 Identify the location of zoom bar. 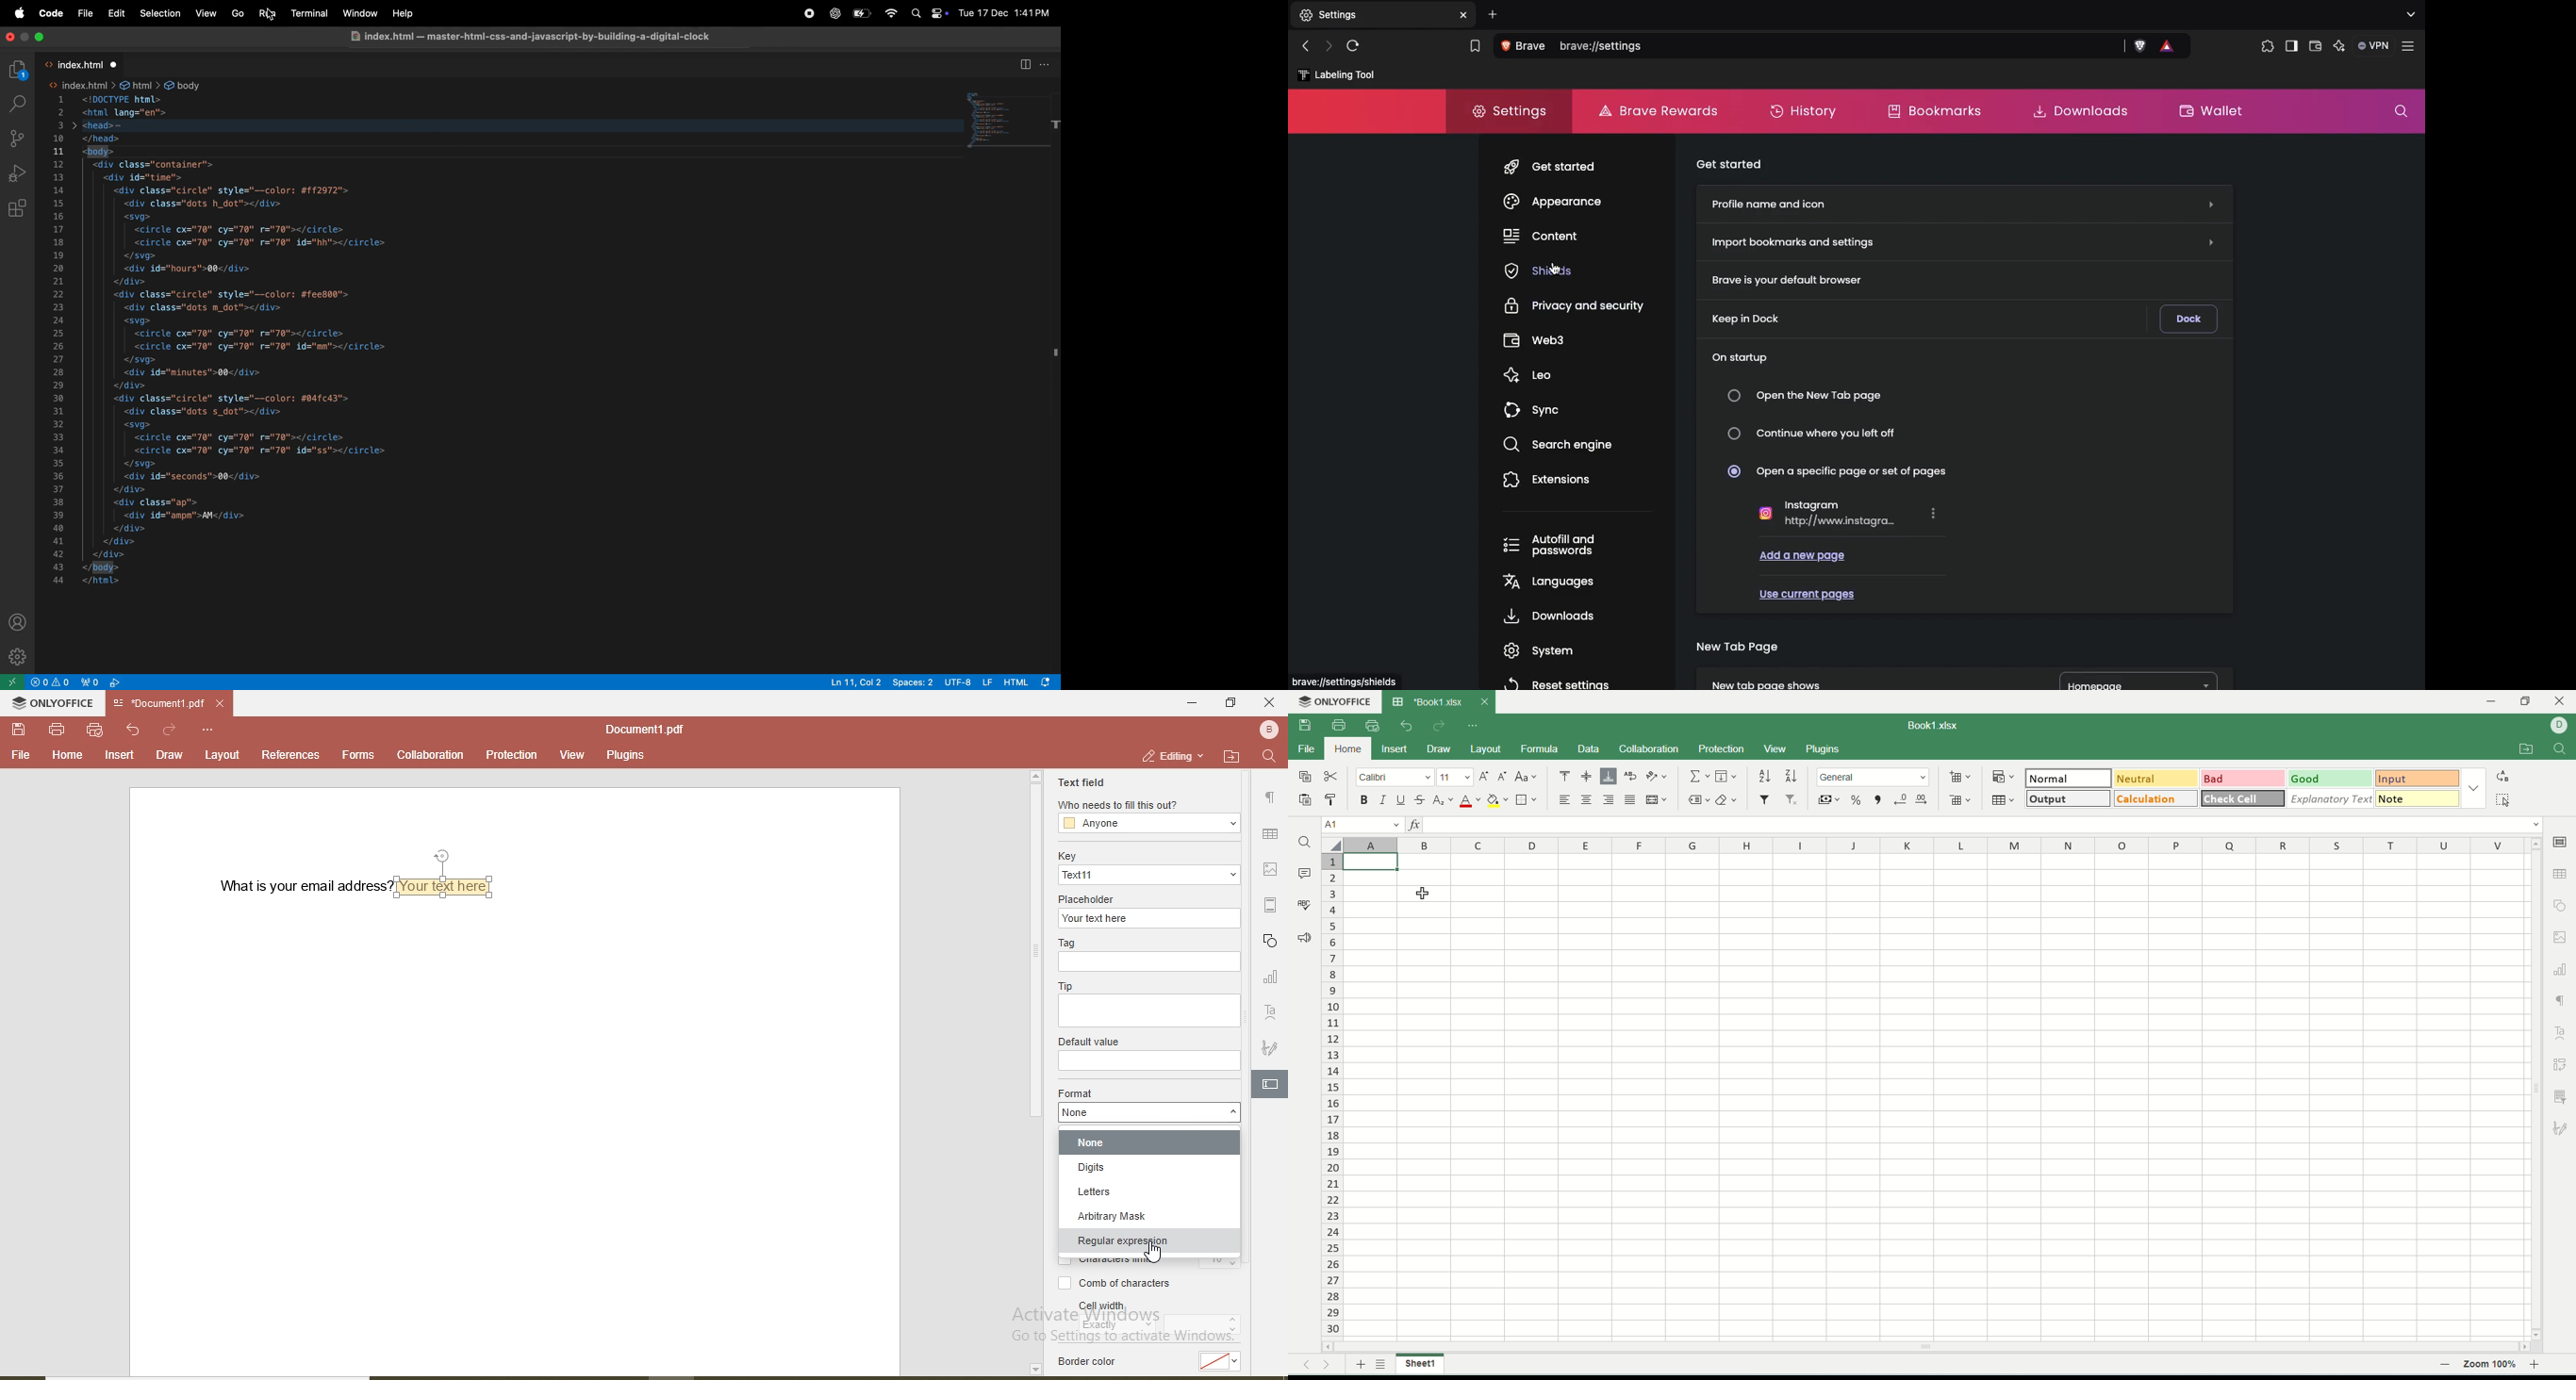
(2459, 1365).